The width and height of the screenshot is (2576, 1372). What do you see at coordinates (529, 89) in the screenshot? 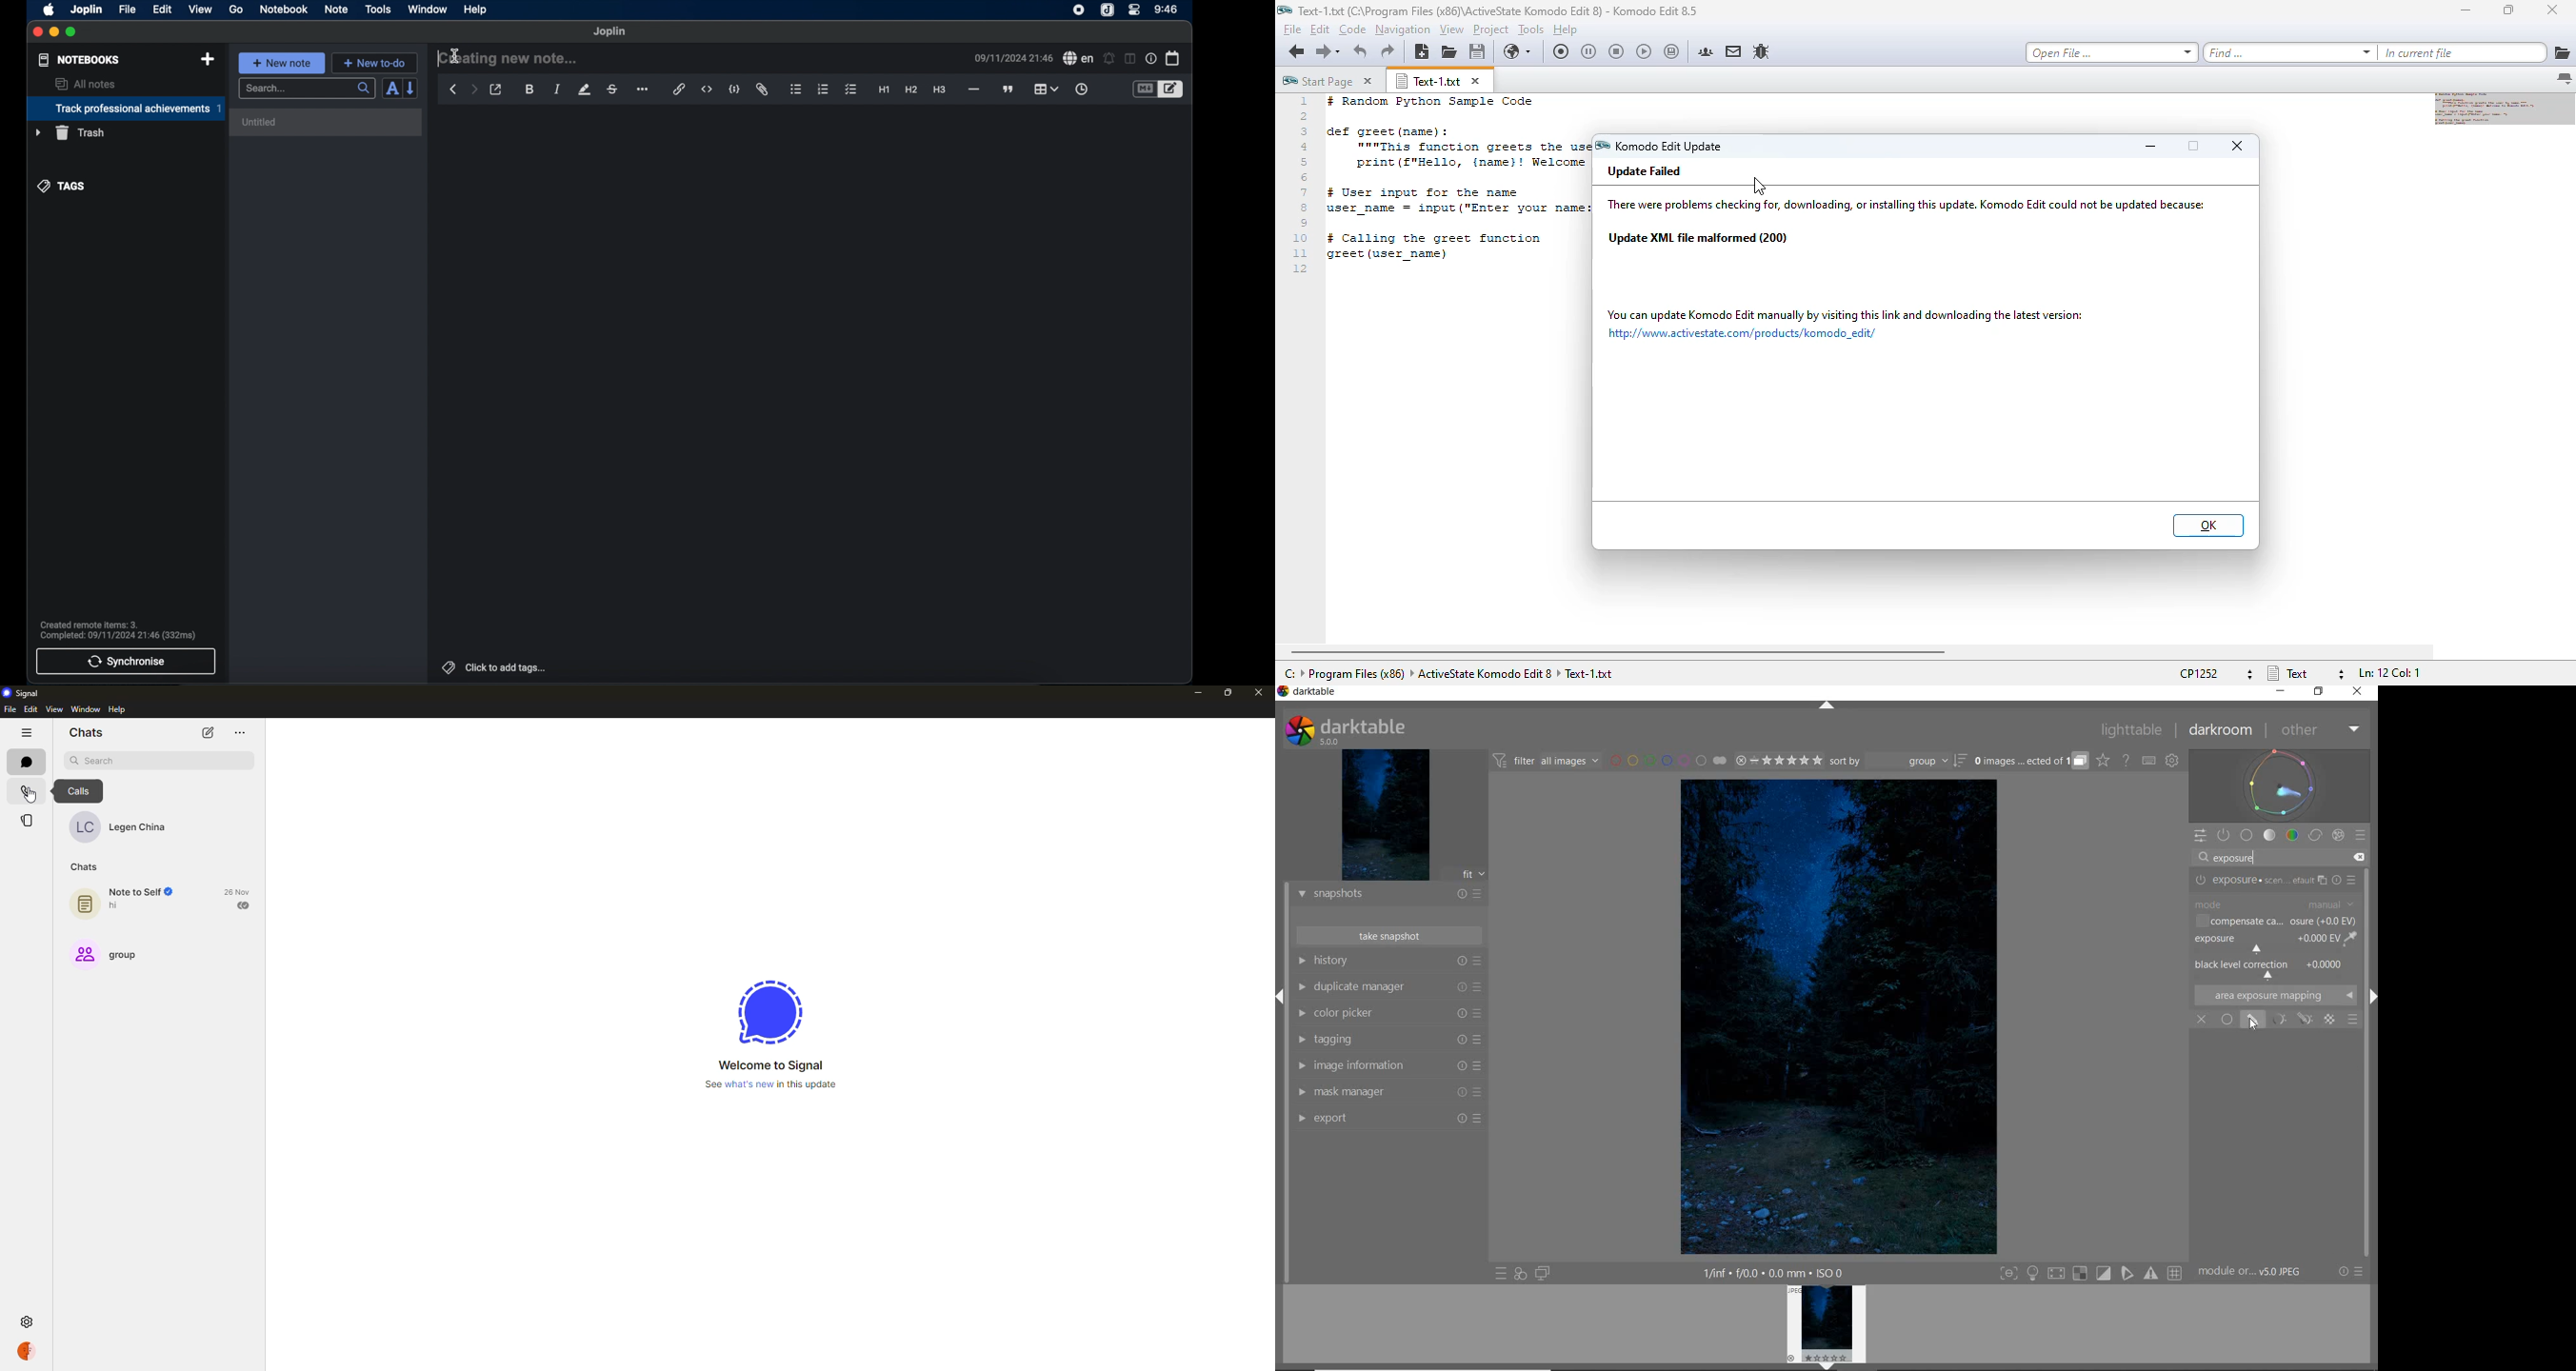
I see `bold` at bounding box center [529, 89].